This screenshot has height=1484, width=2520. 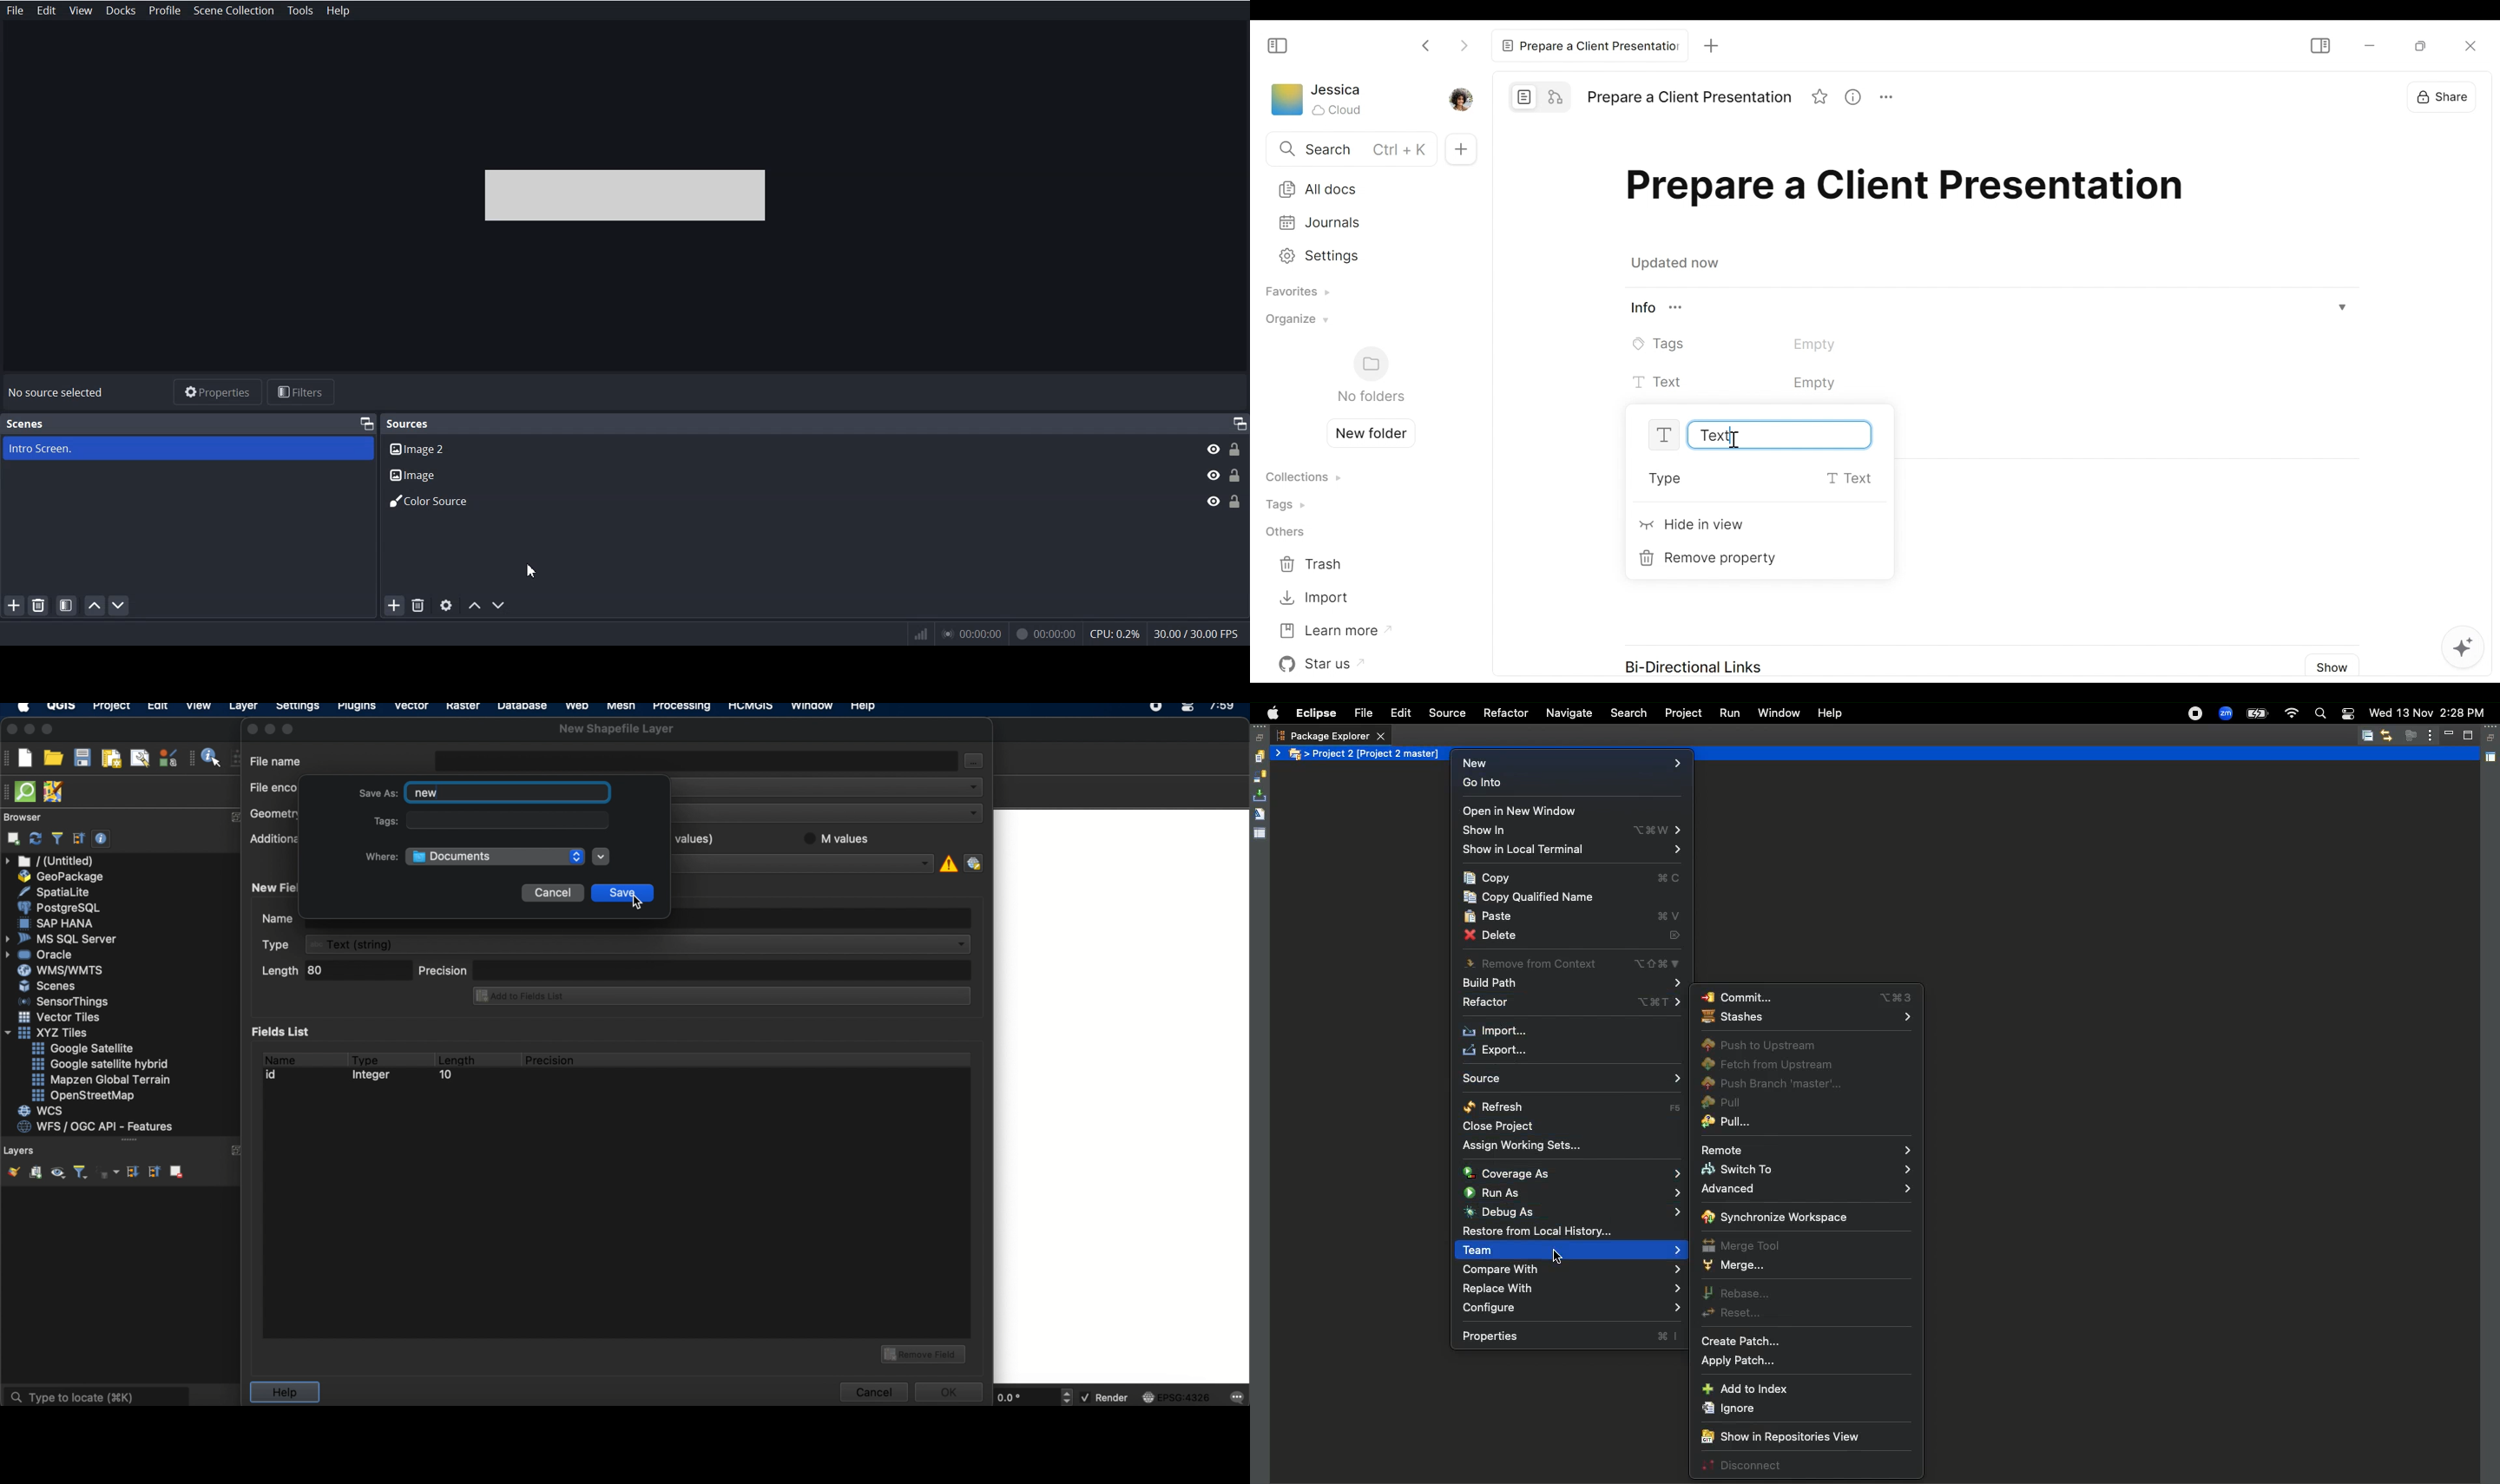 What do you see at coordinates (1114, 632) in the screenshot?
I see `cpu` at bounding box center [1114, 632].